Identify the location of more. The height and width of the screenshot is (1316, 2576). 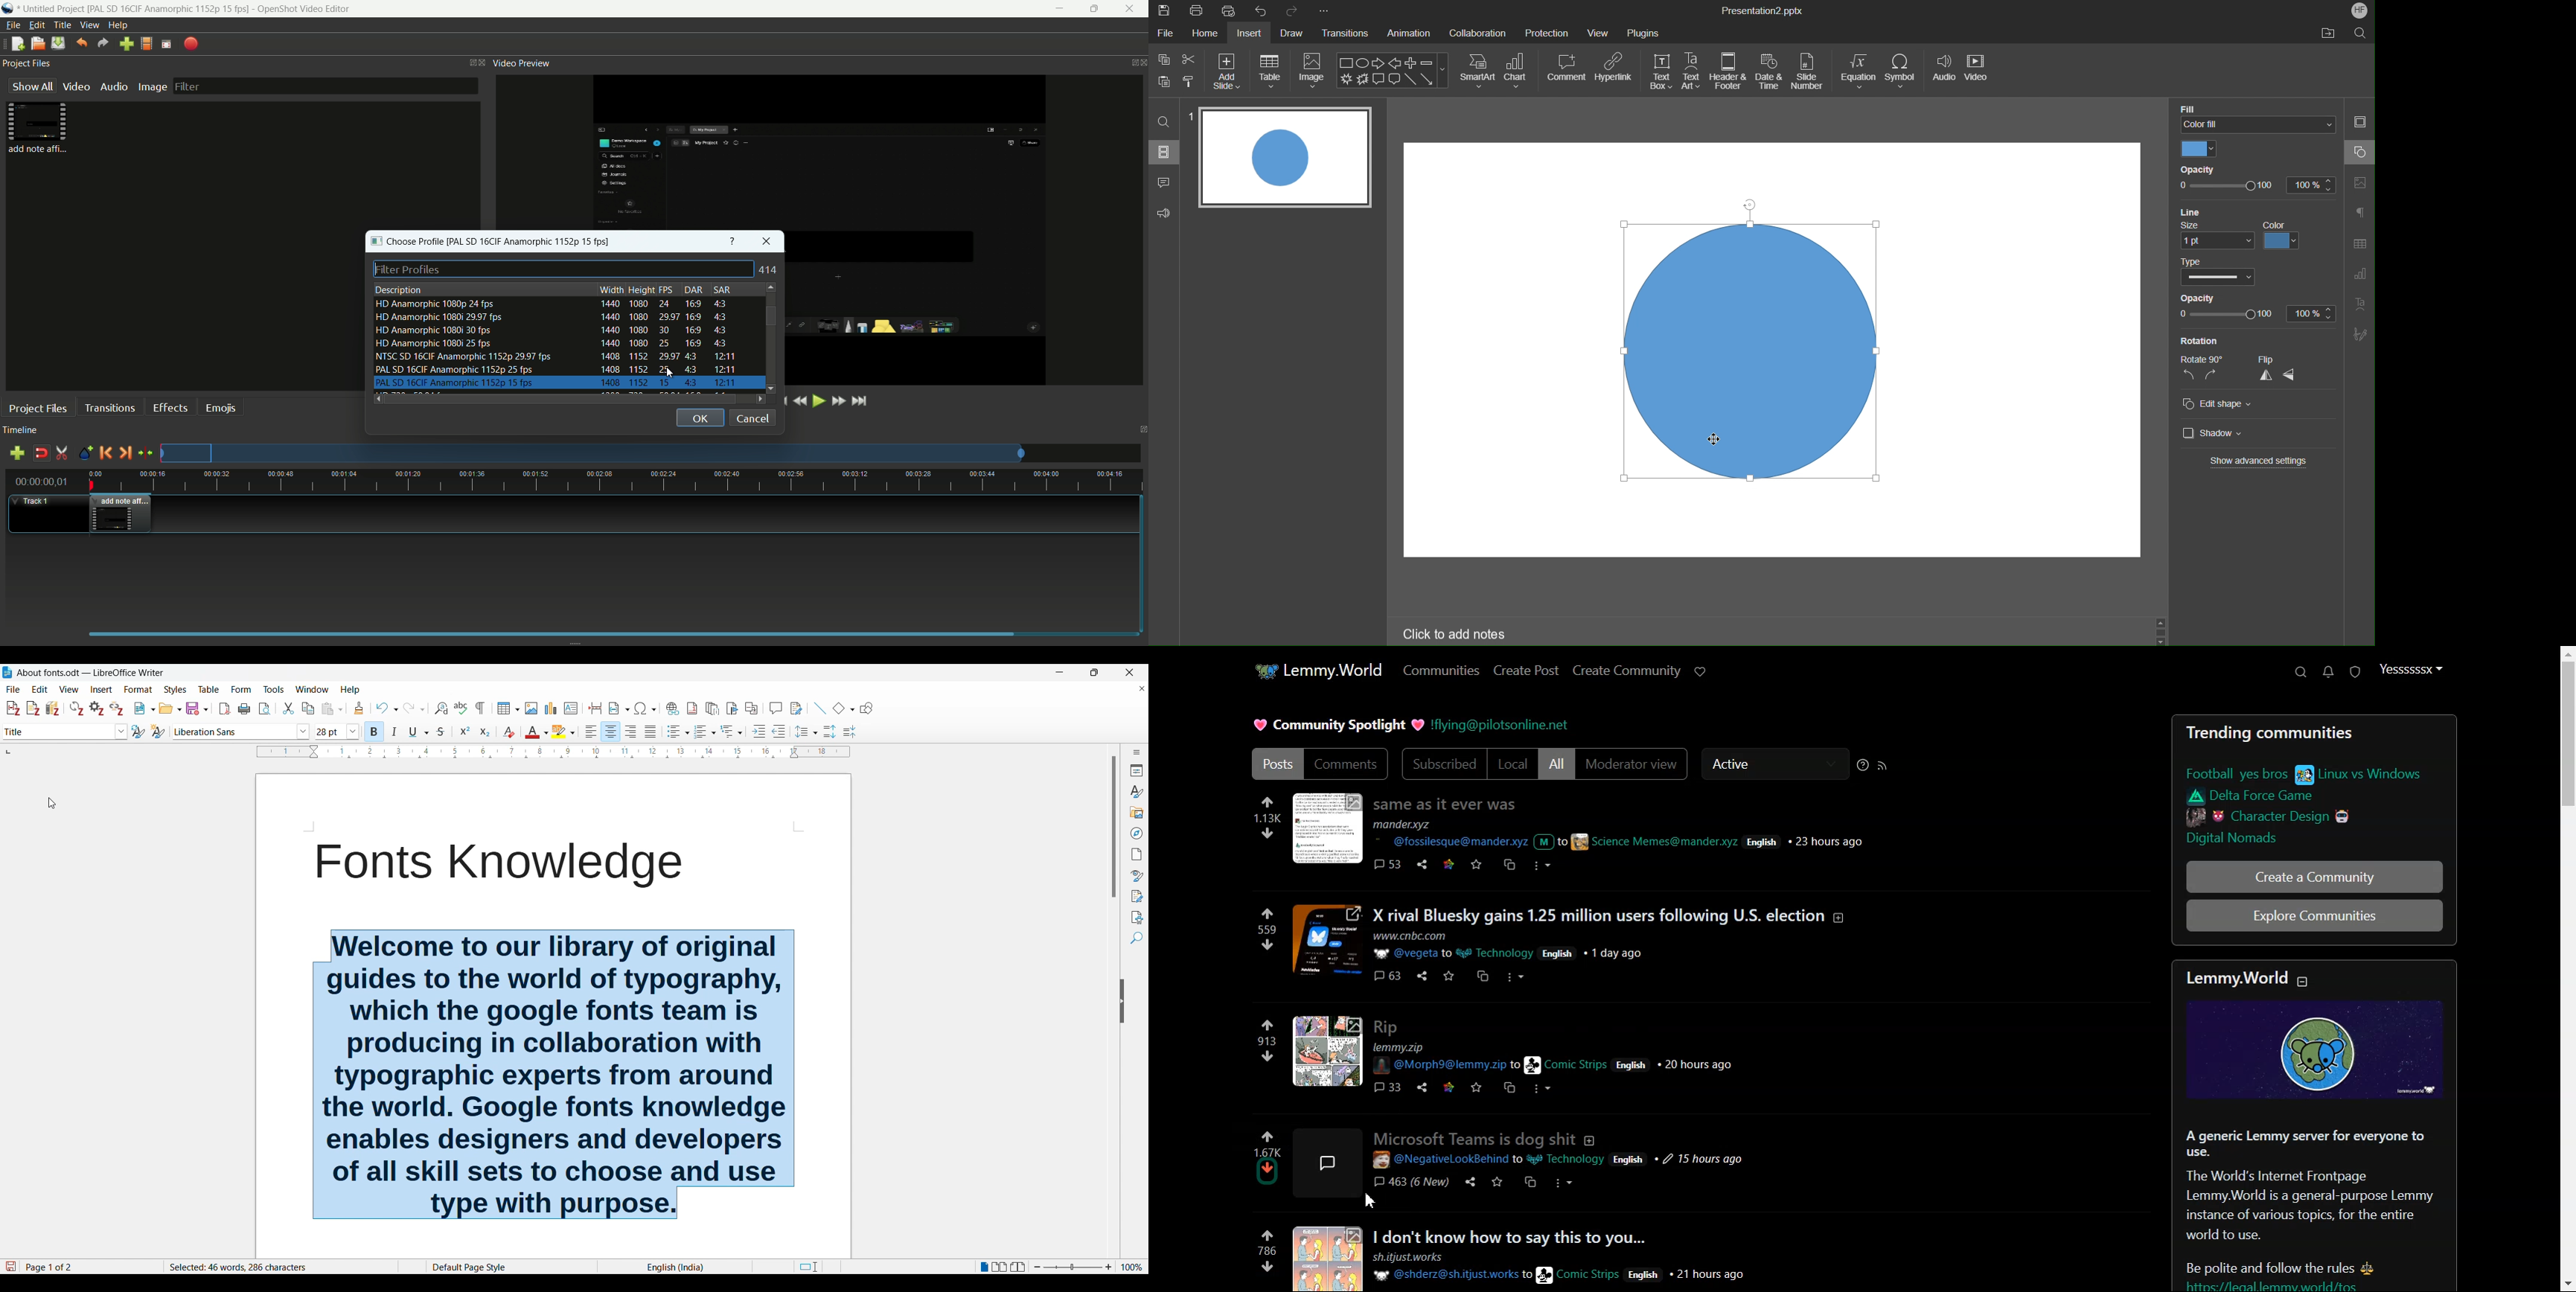
(1543, 1088).